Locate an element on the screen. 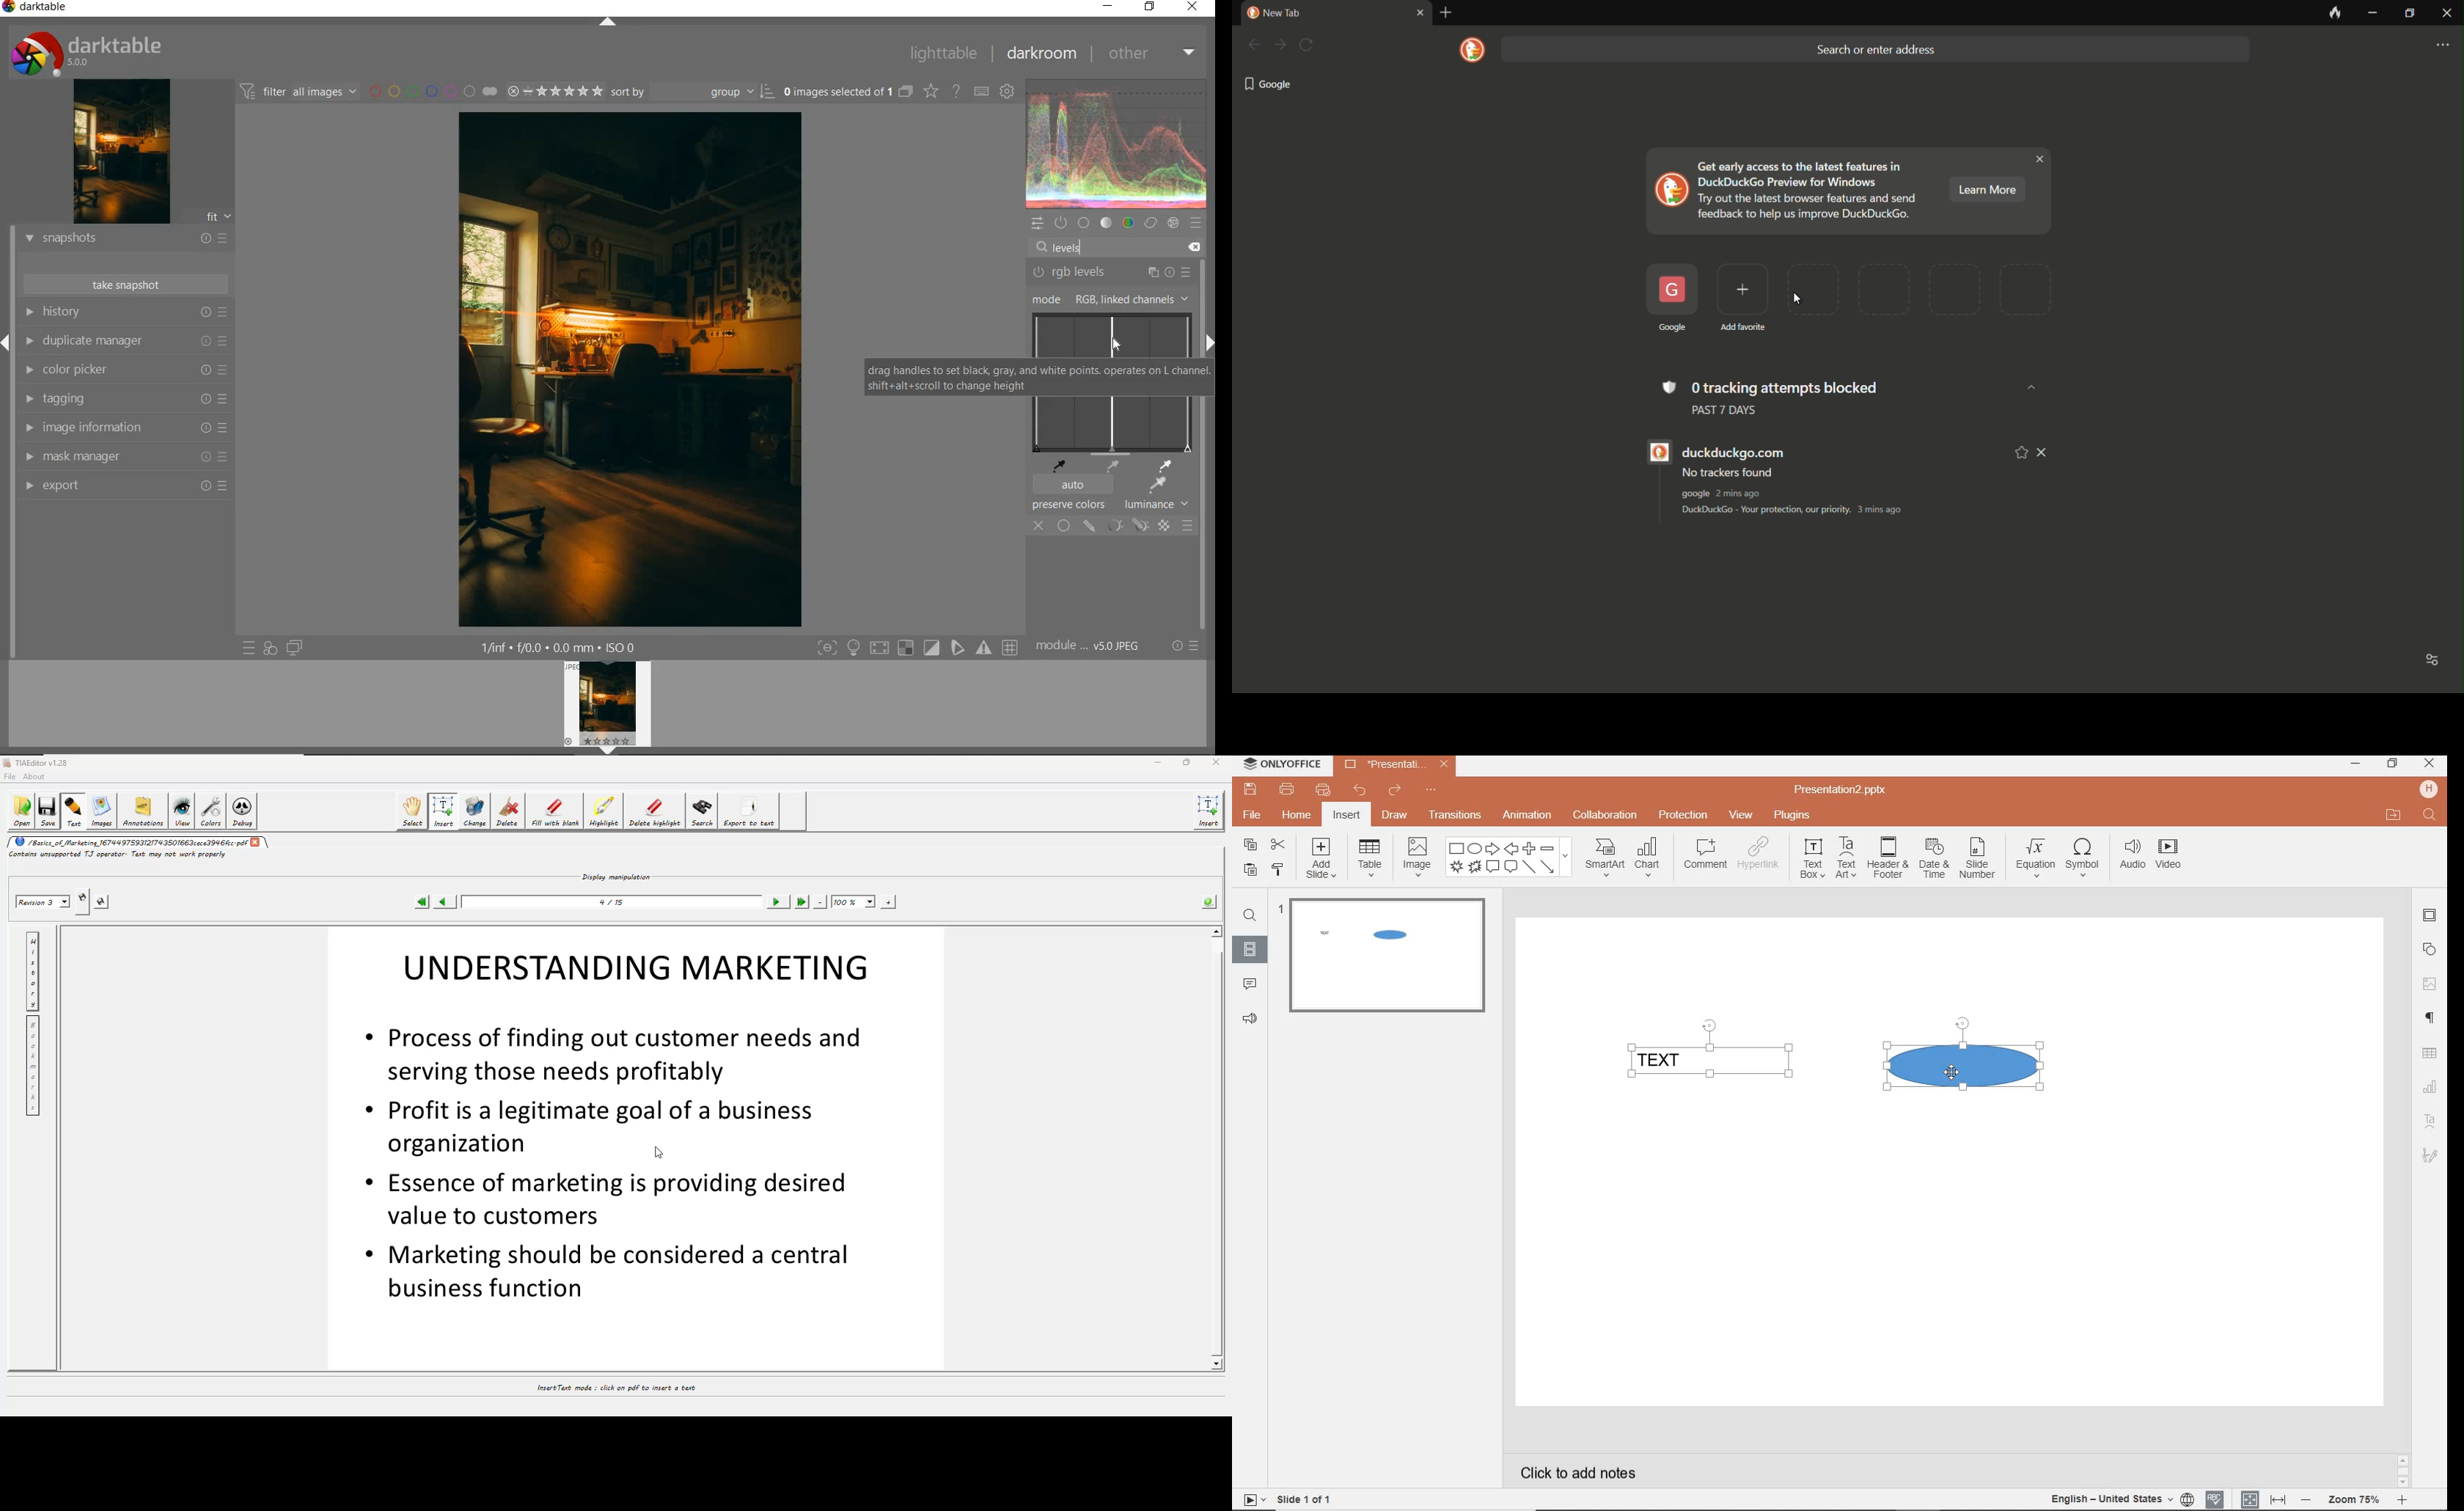 Image resolution: width=2464 pixels, height=1512 pixels. correct is located at coordinates (1151, 223).